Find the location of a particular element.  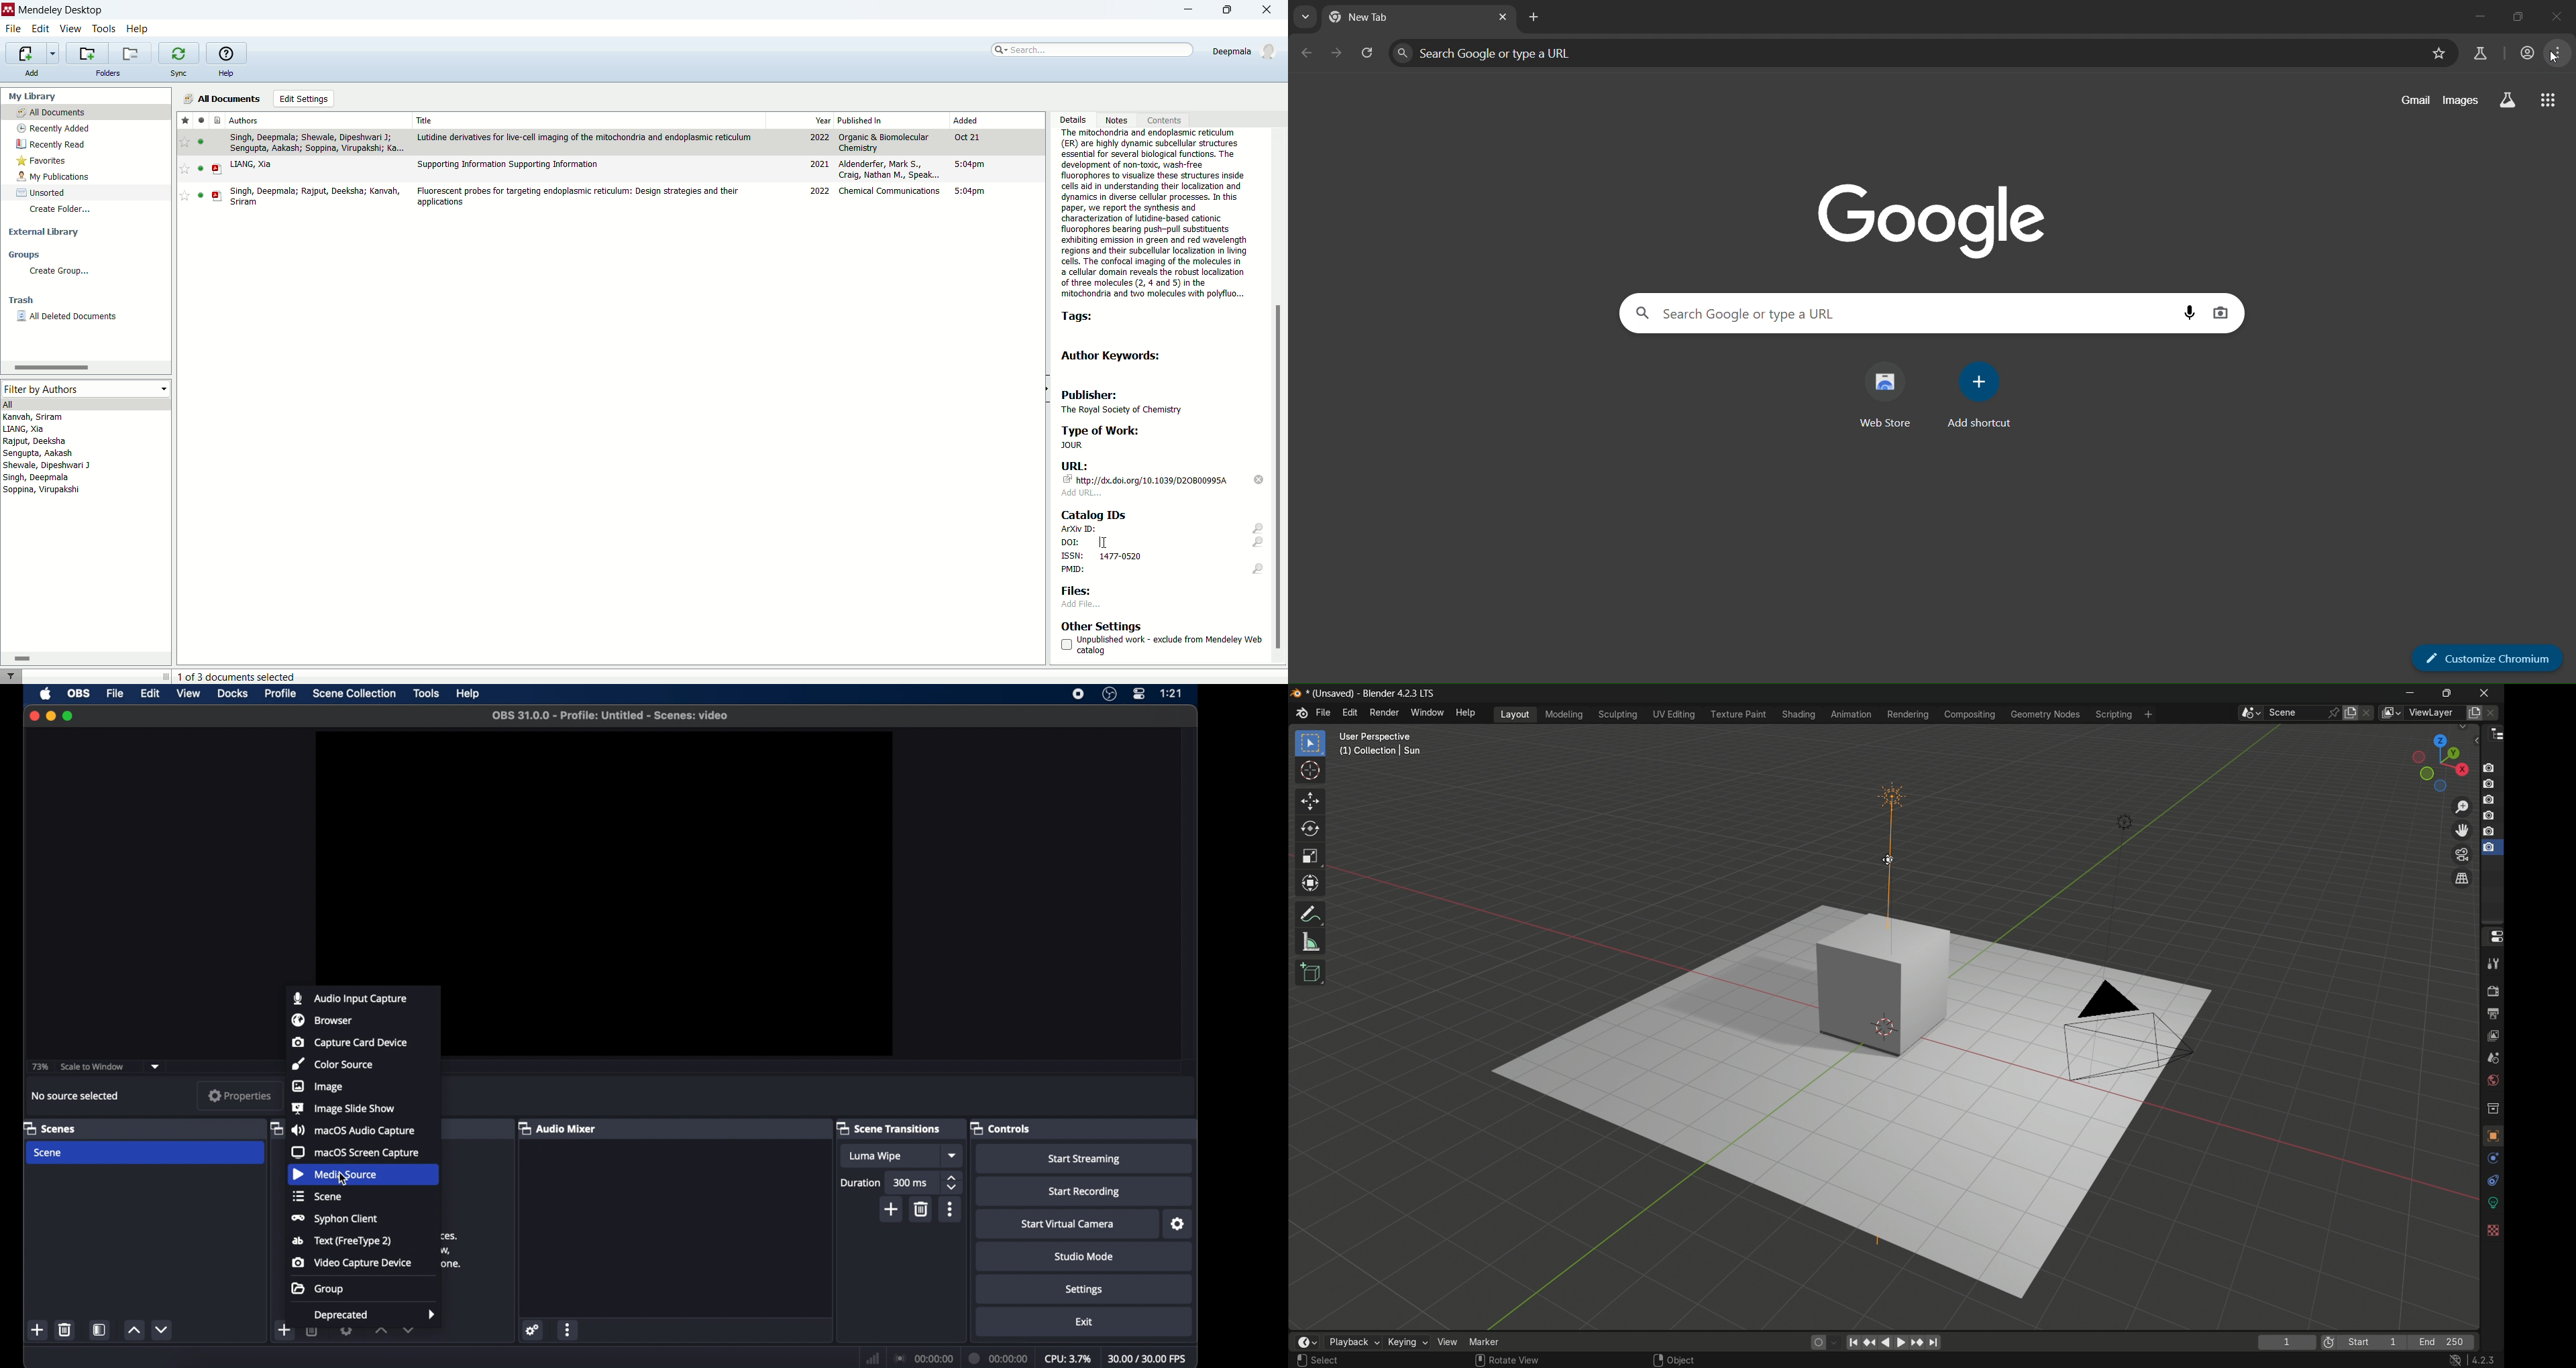

favorites is located at coordinates (185, 119).